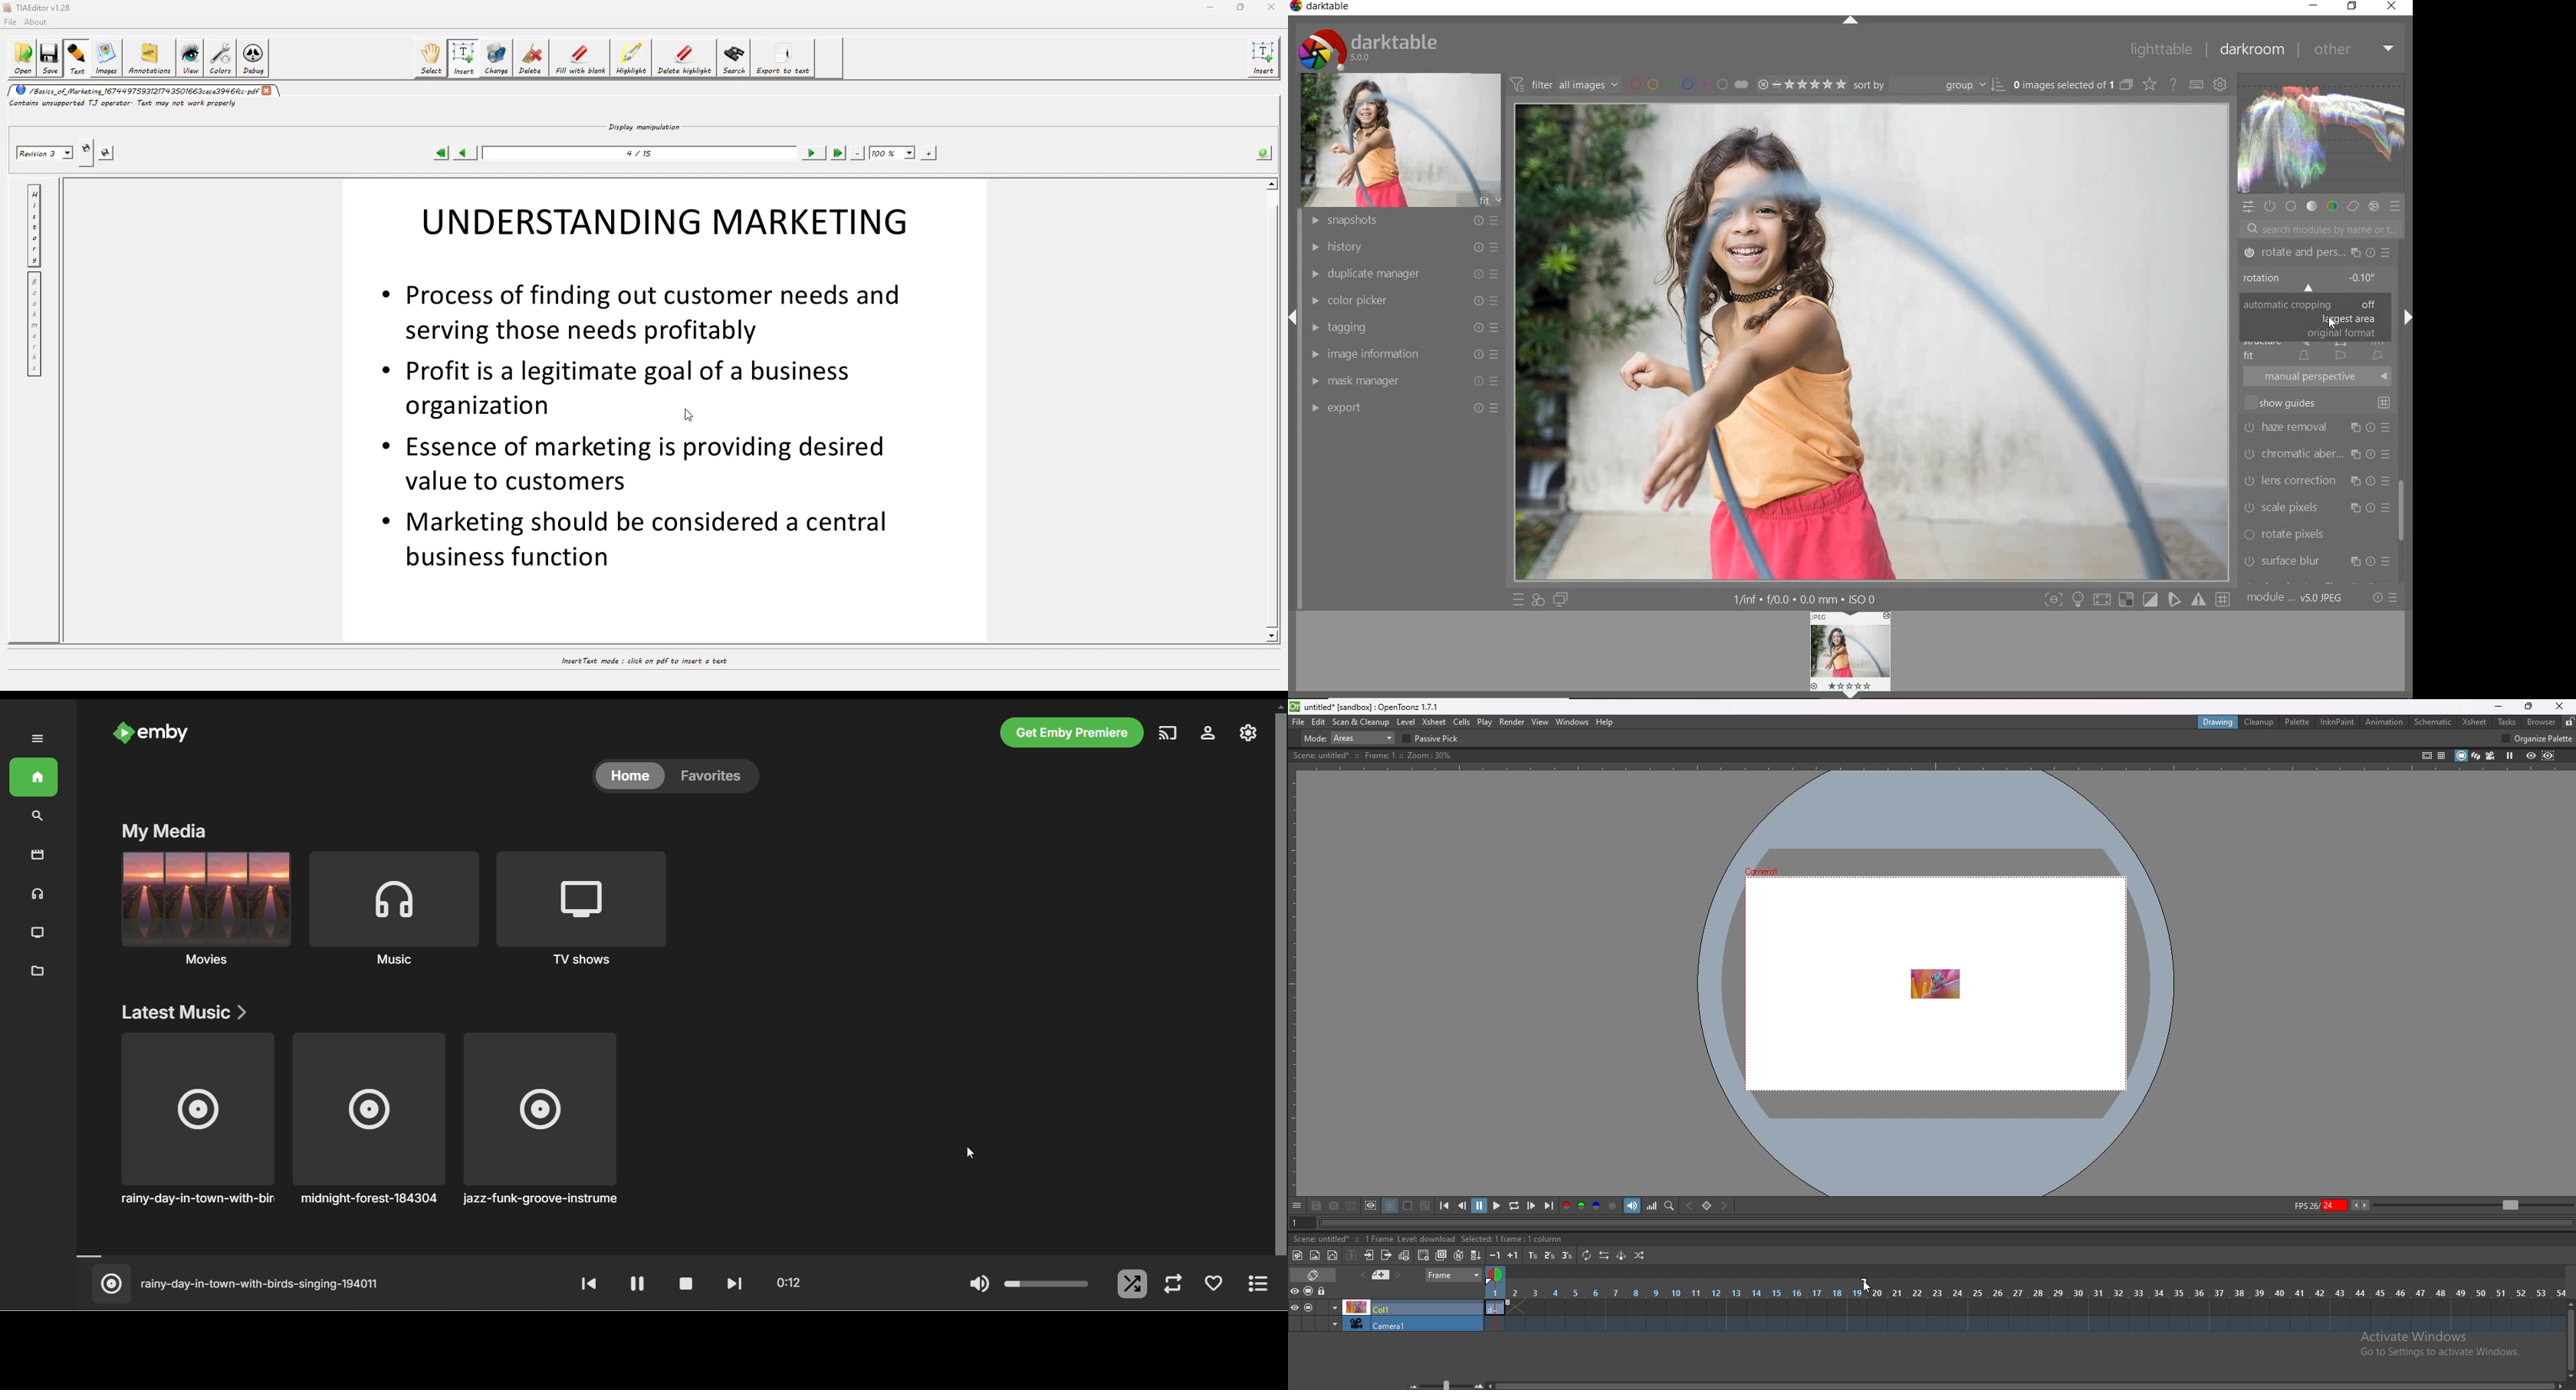 Image resolution: width=2576 pixels, height=1400 pixels. I want to click on midnight-forest-184304, so click(368, 1120).